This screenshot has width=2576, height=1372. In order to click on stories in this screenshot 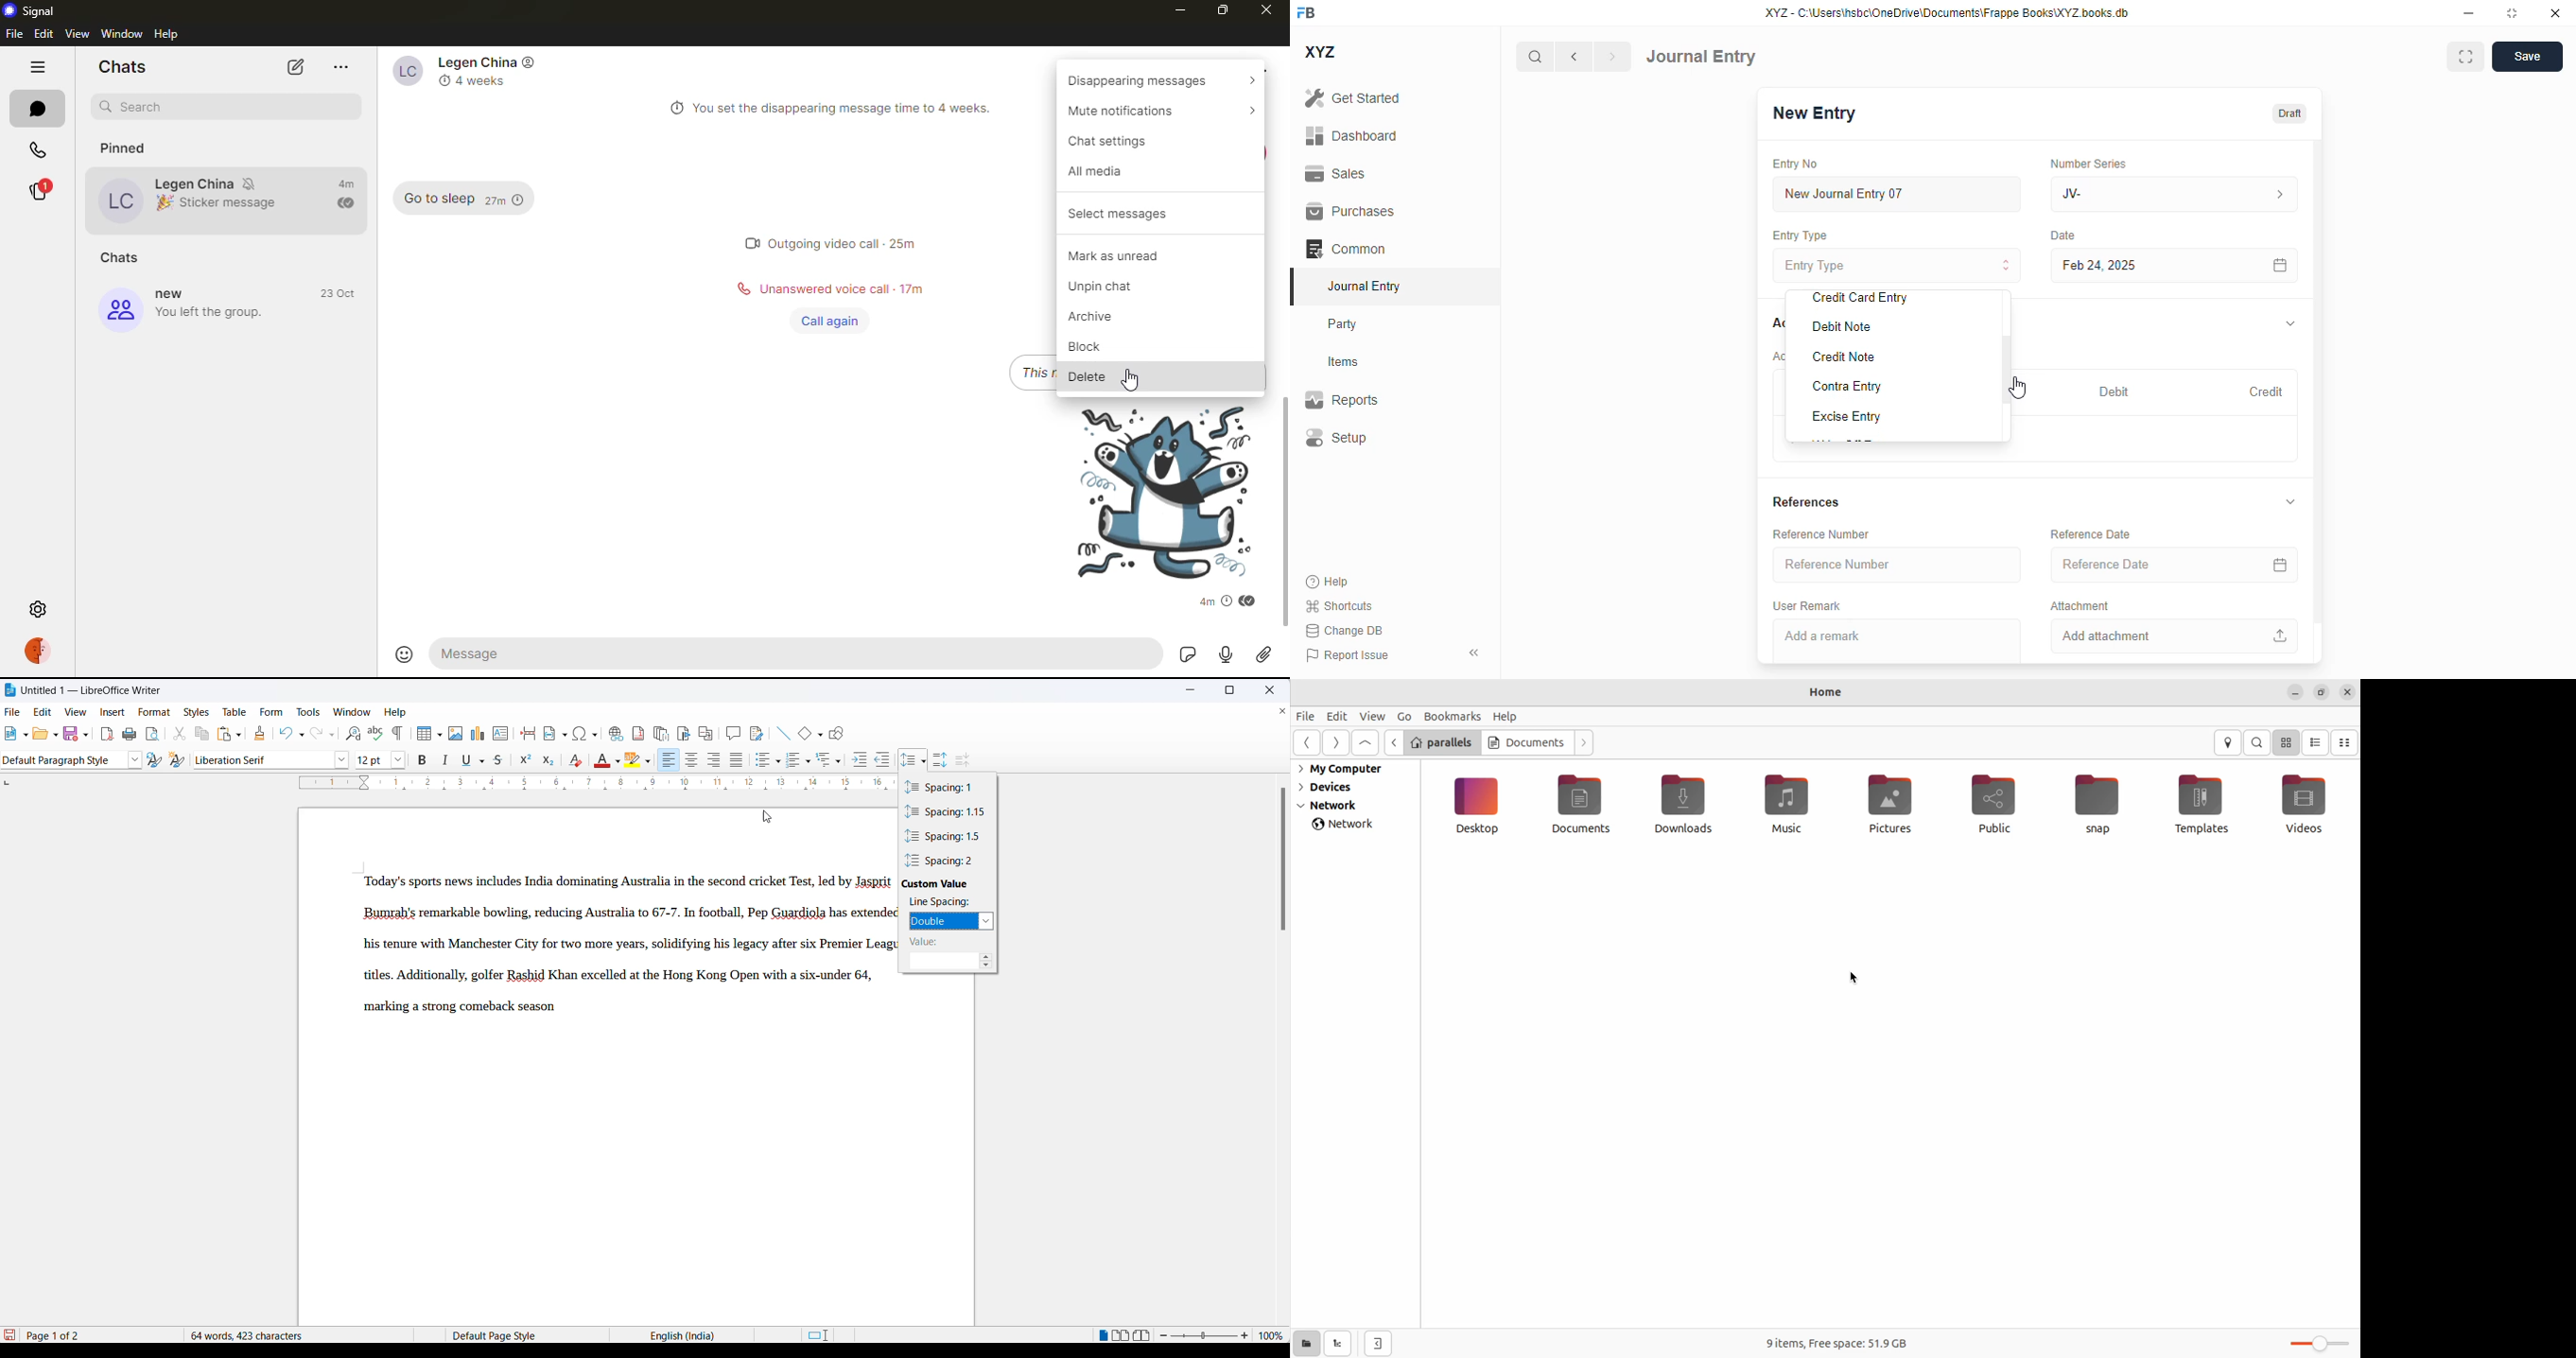, I will do `click(38, 191)`.